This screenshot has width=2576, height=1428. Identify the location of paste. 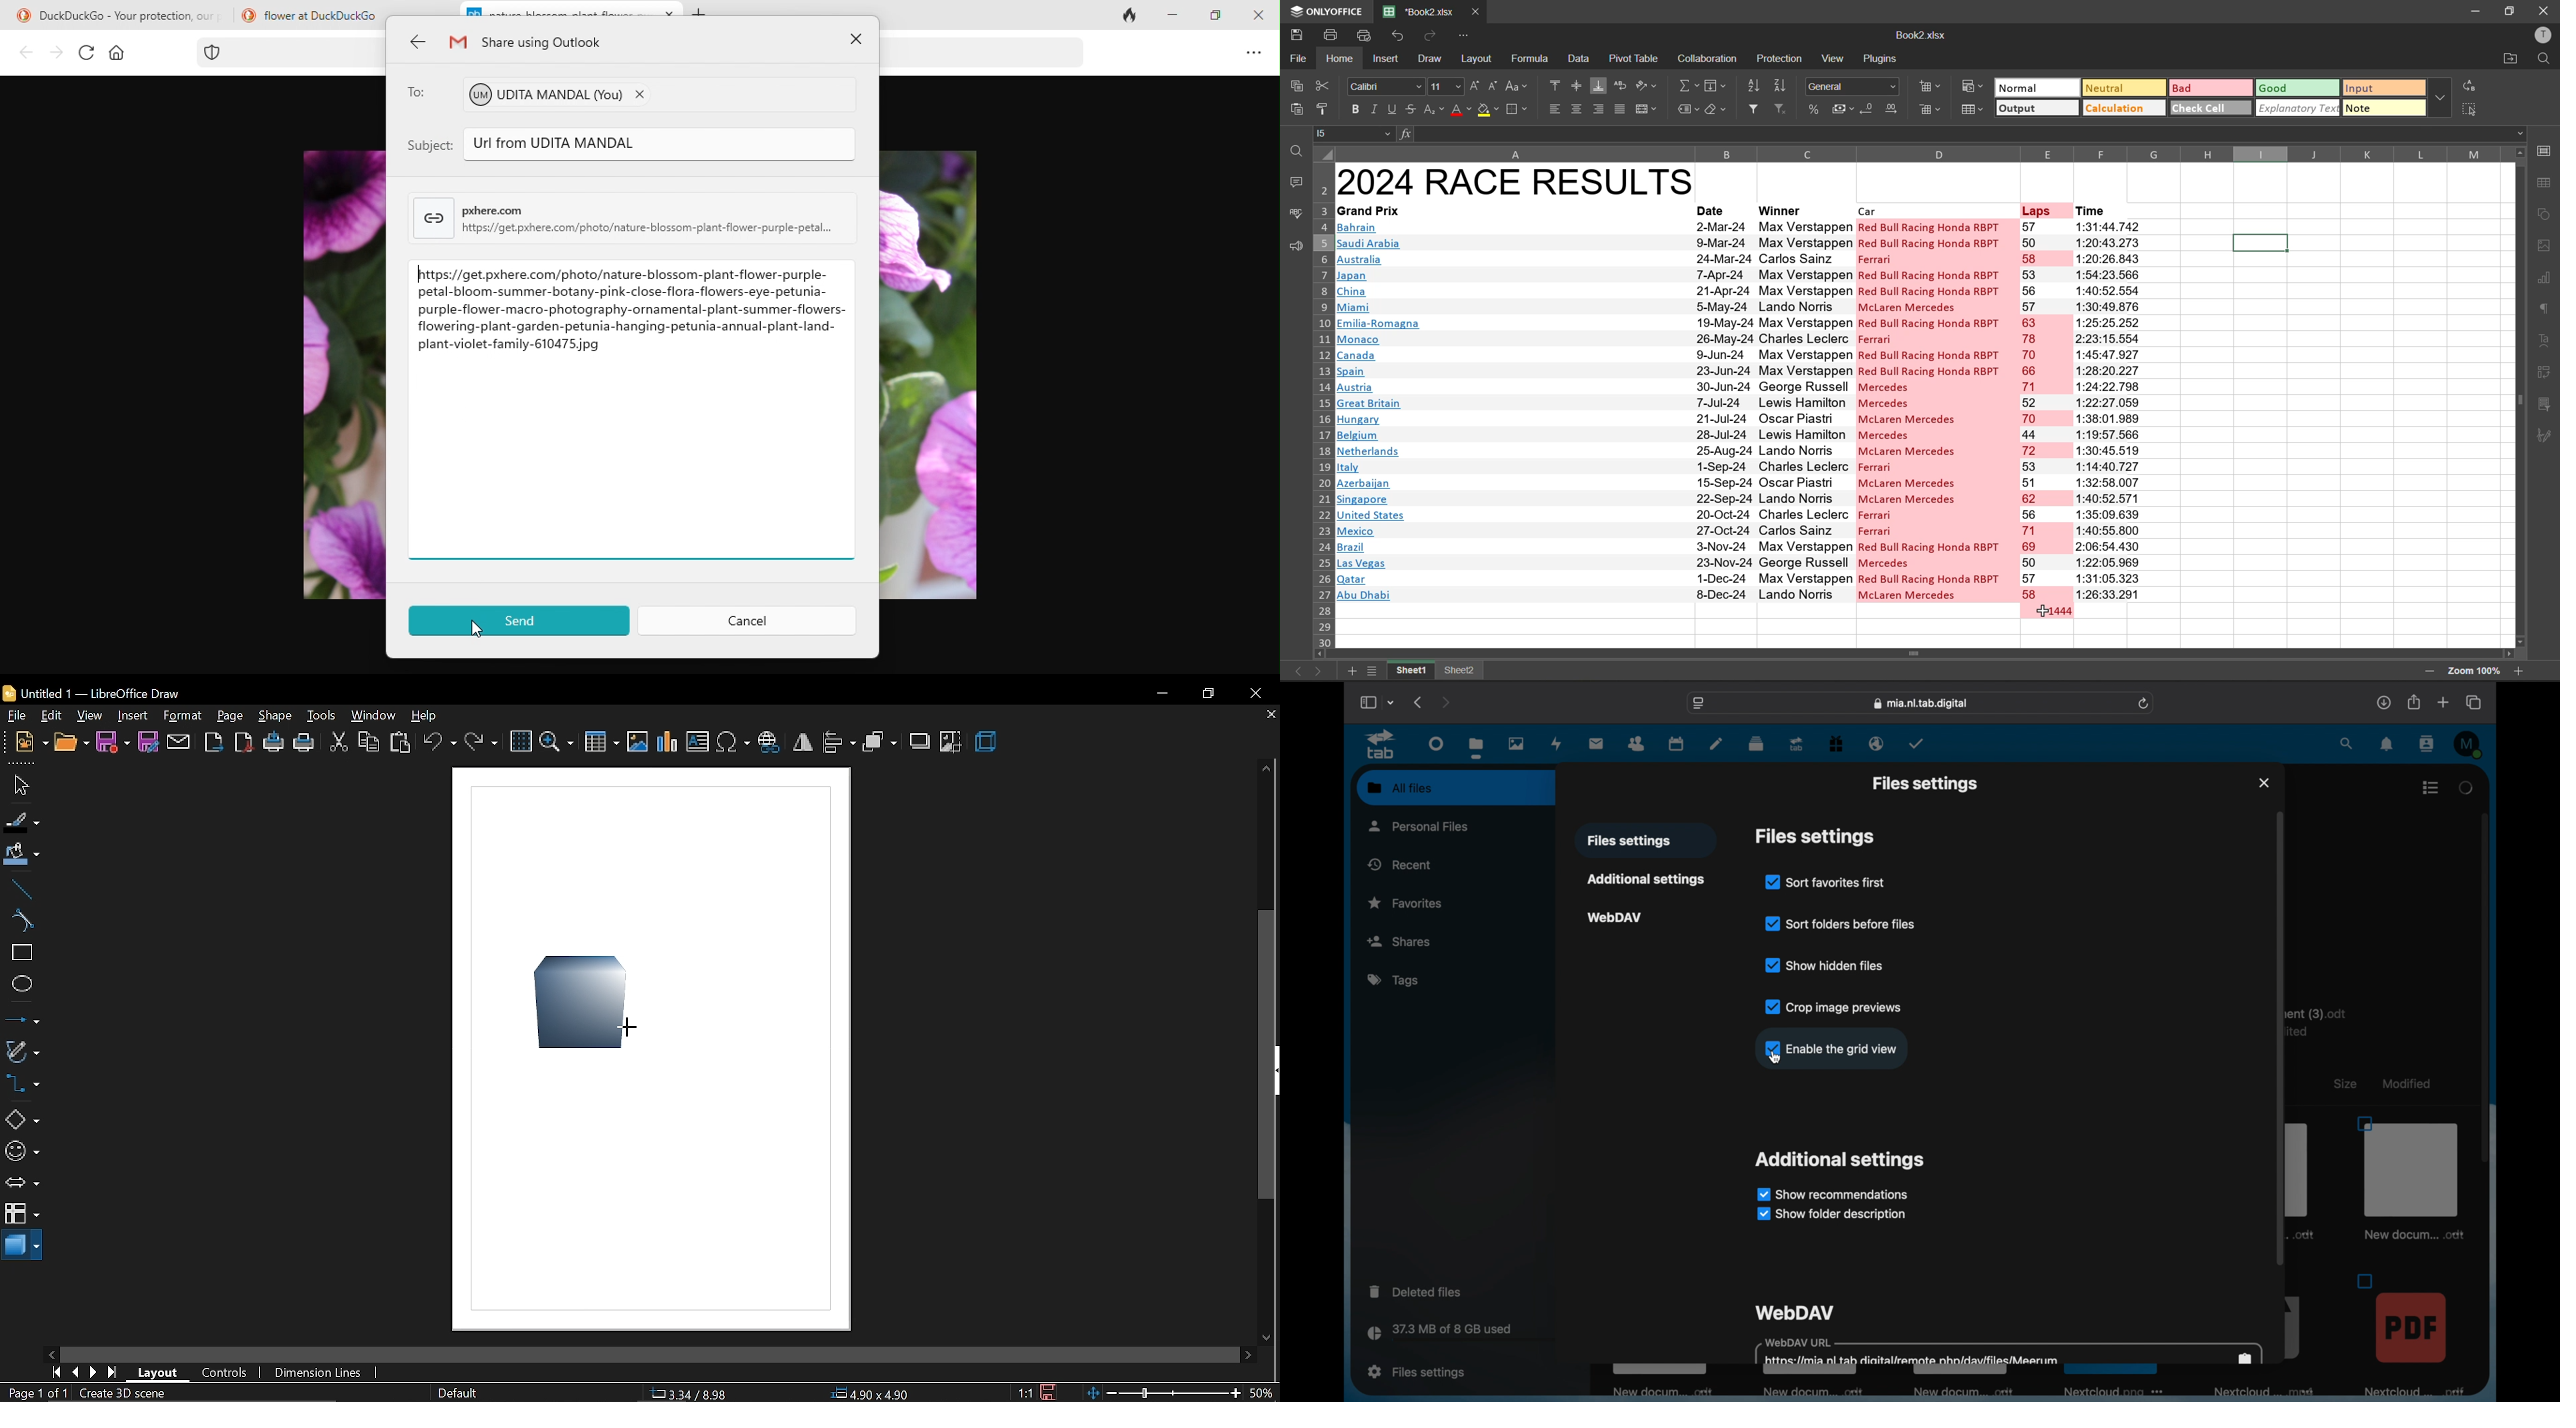
(1296, 106).